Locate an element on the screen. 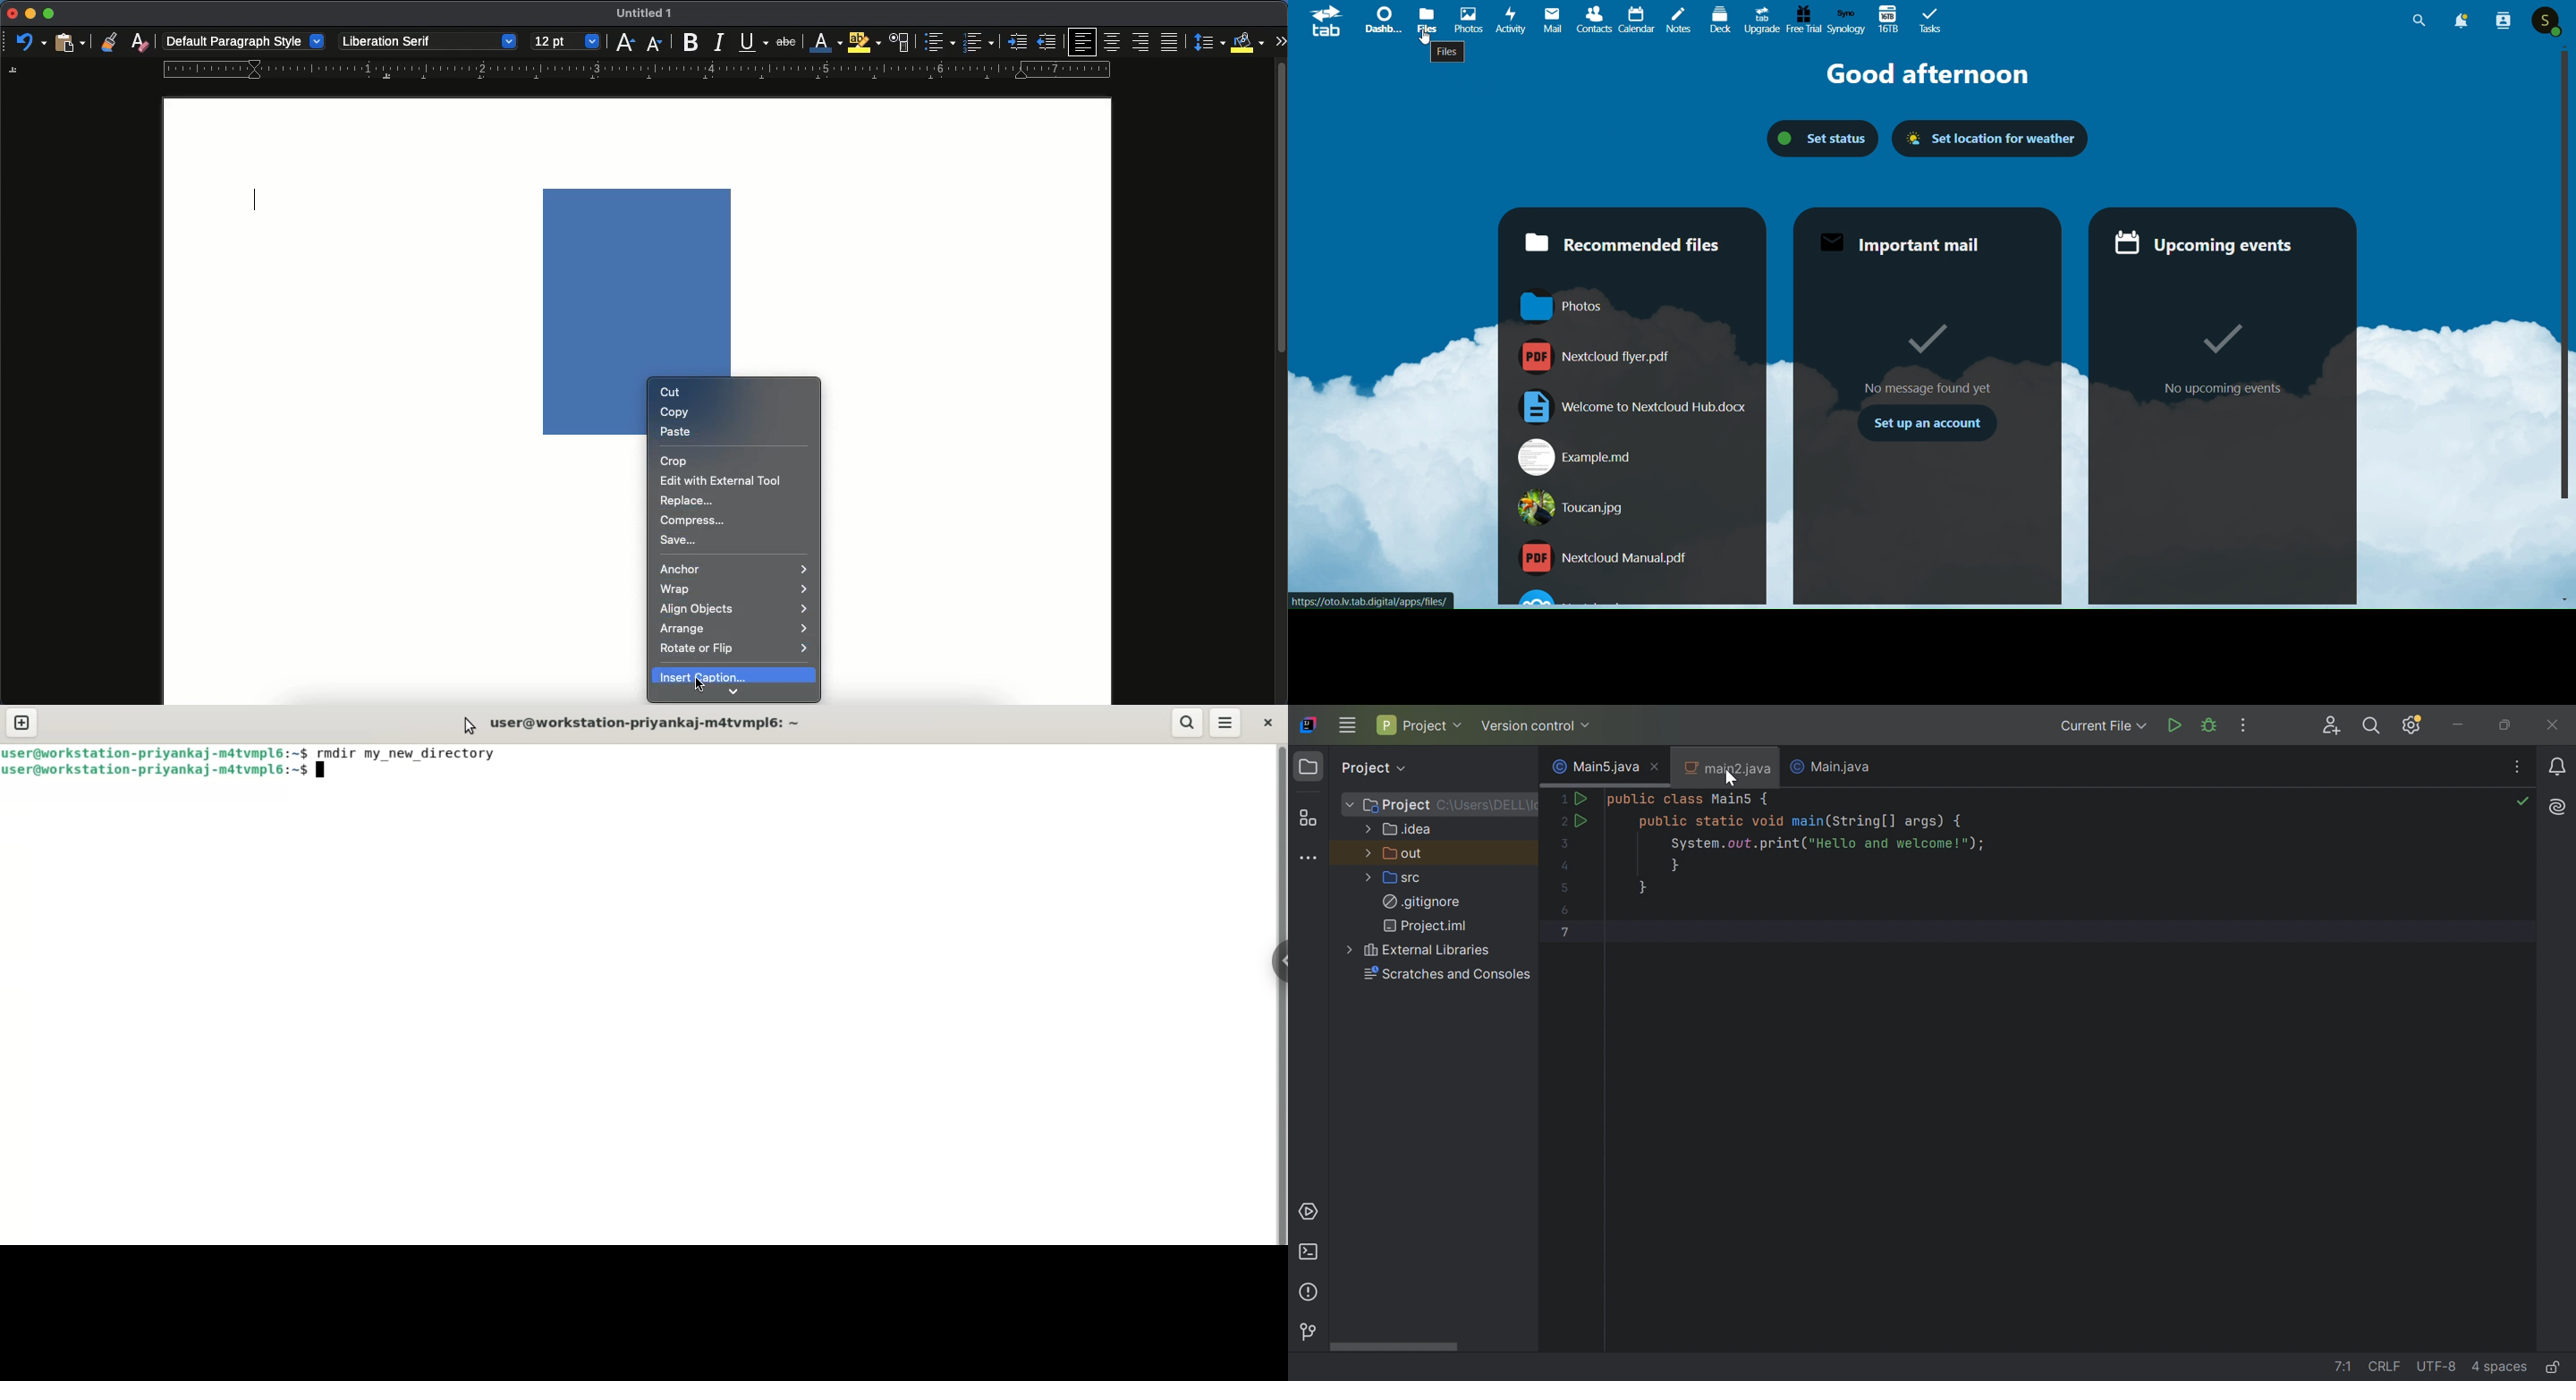 The image size is (2576, 1400). paste is located at coordinates (71, 42).